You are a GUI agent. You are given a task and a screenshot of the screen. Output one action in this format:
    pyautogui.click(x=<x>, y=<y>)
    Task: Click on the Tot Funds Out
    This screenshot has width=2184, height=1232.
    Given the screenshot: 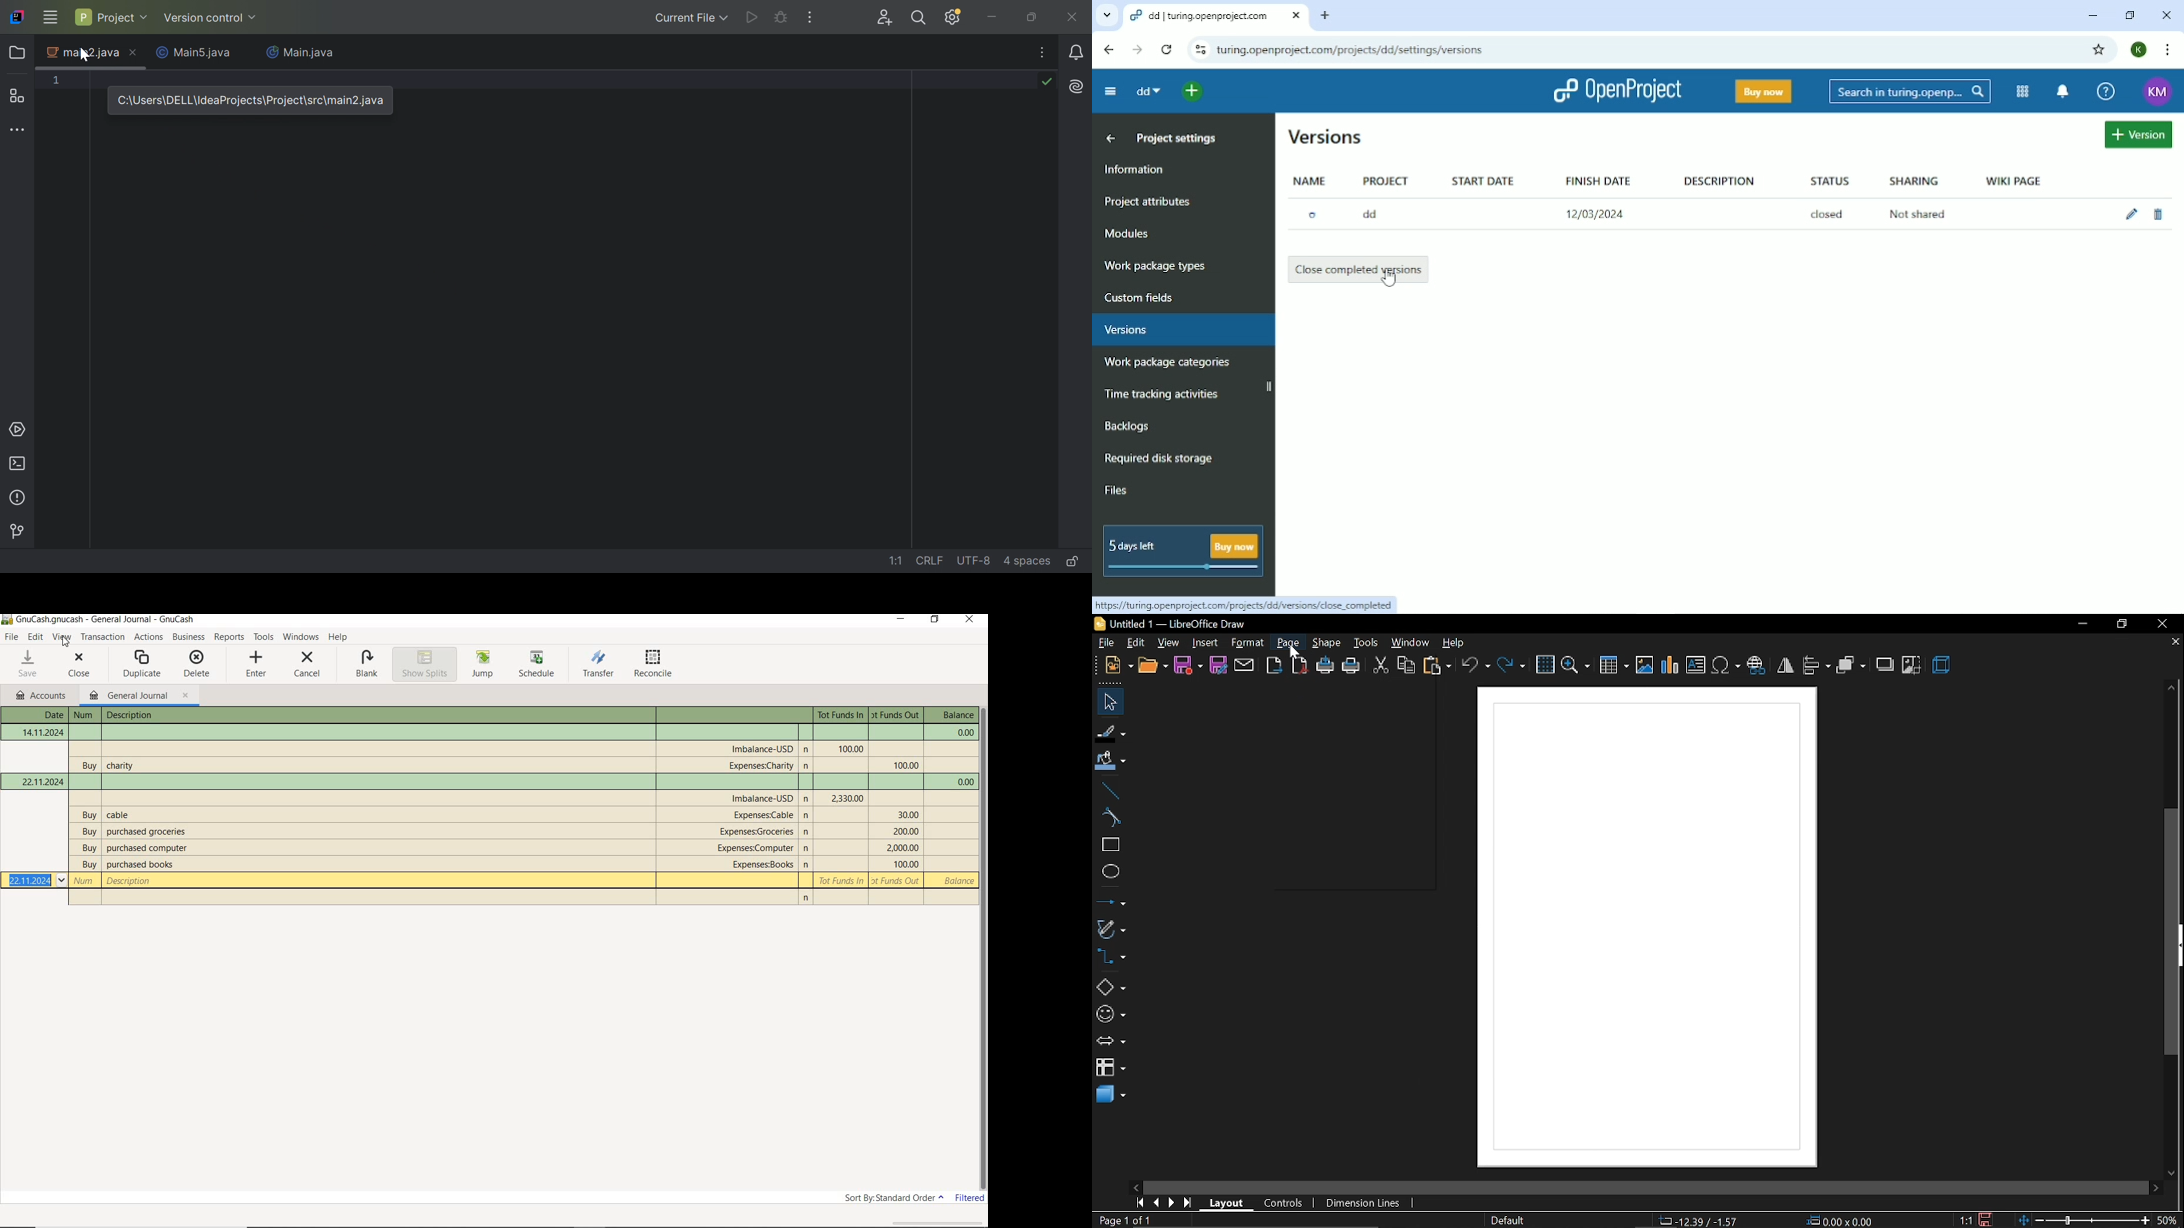 What is the action you would take?
    pyautogui.click(x=907, y=815)
    